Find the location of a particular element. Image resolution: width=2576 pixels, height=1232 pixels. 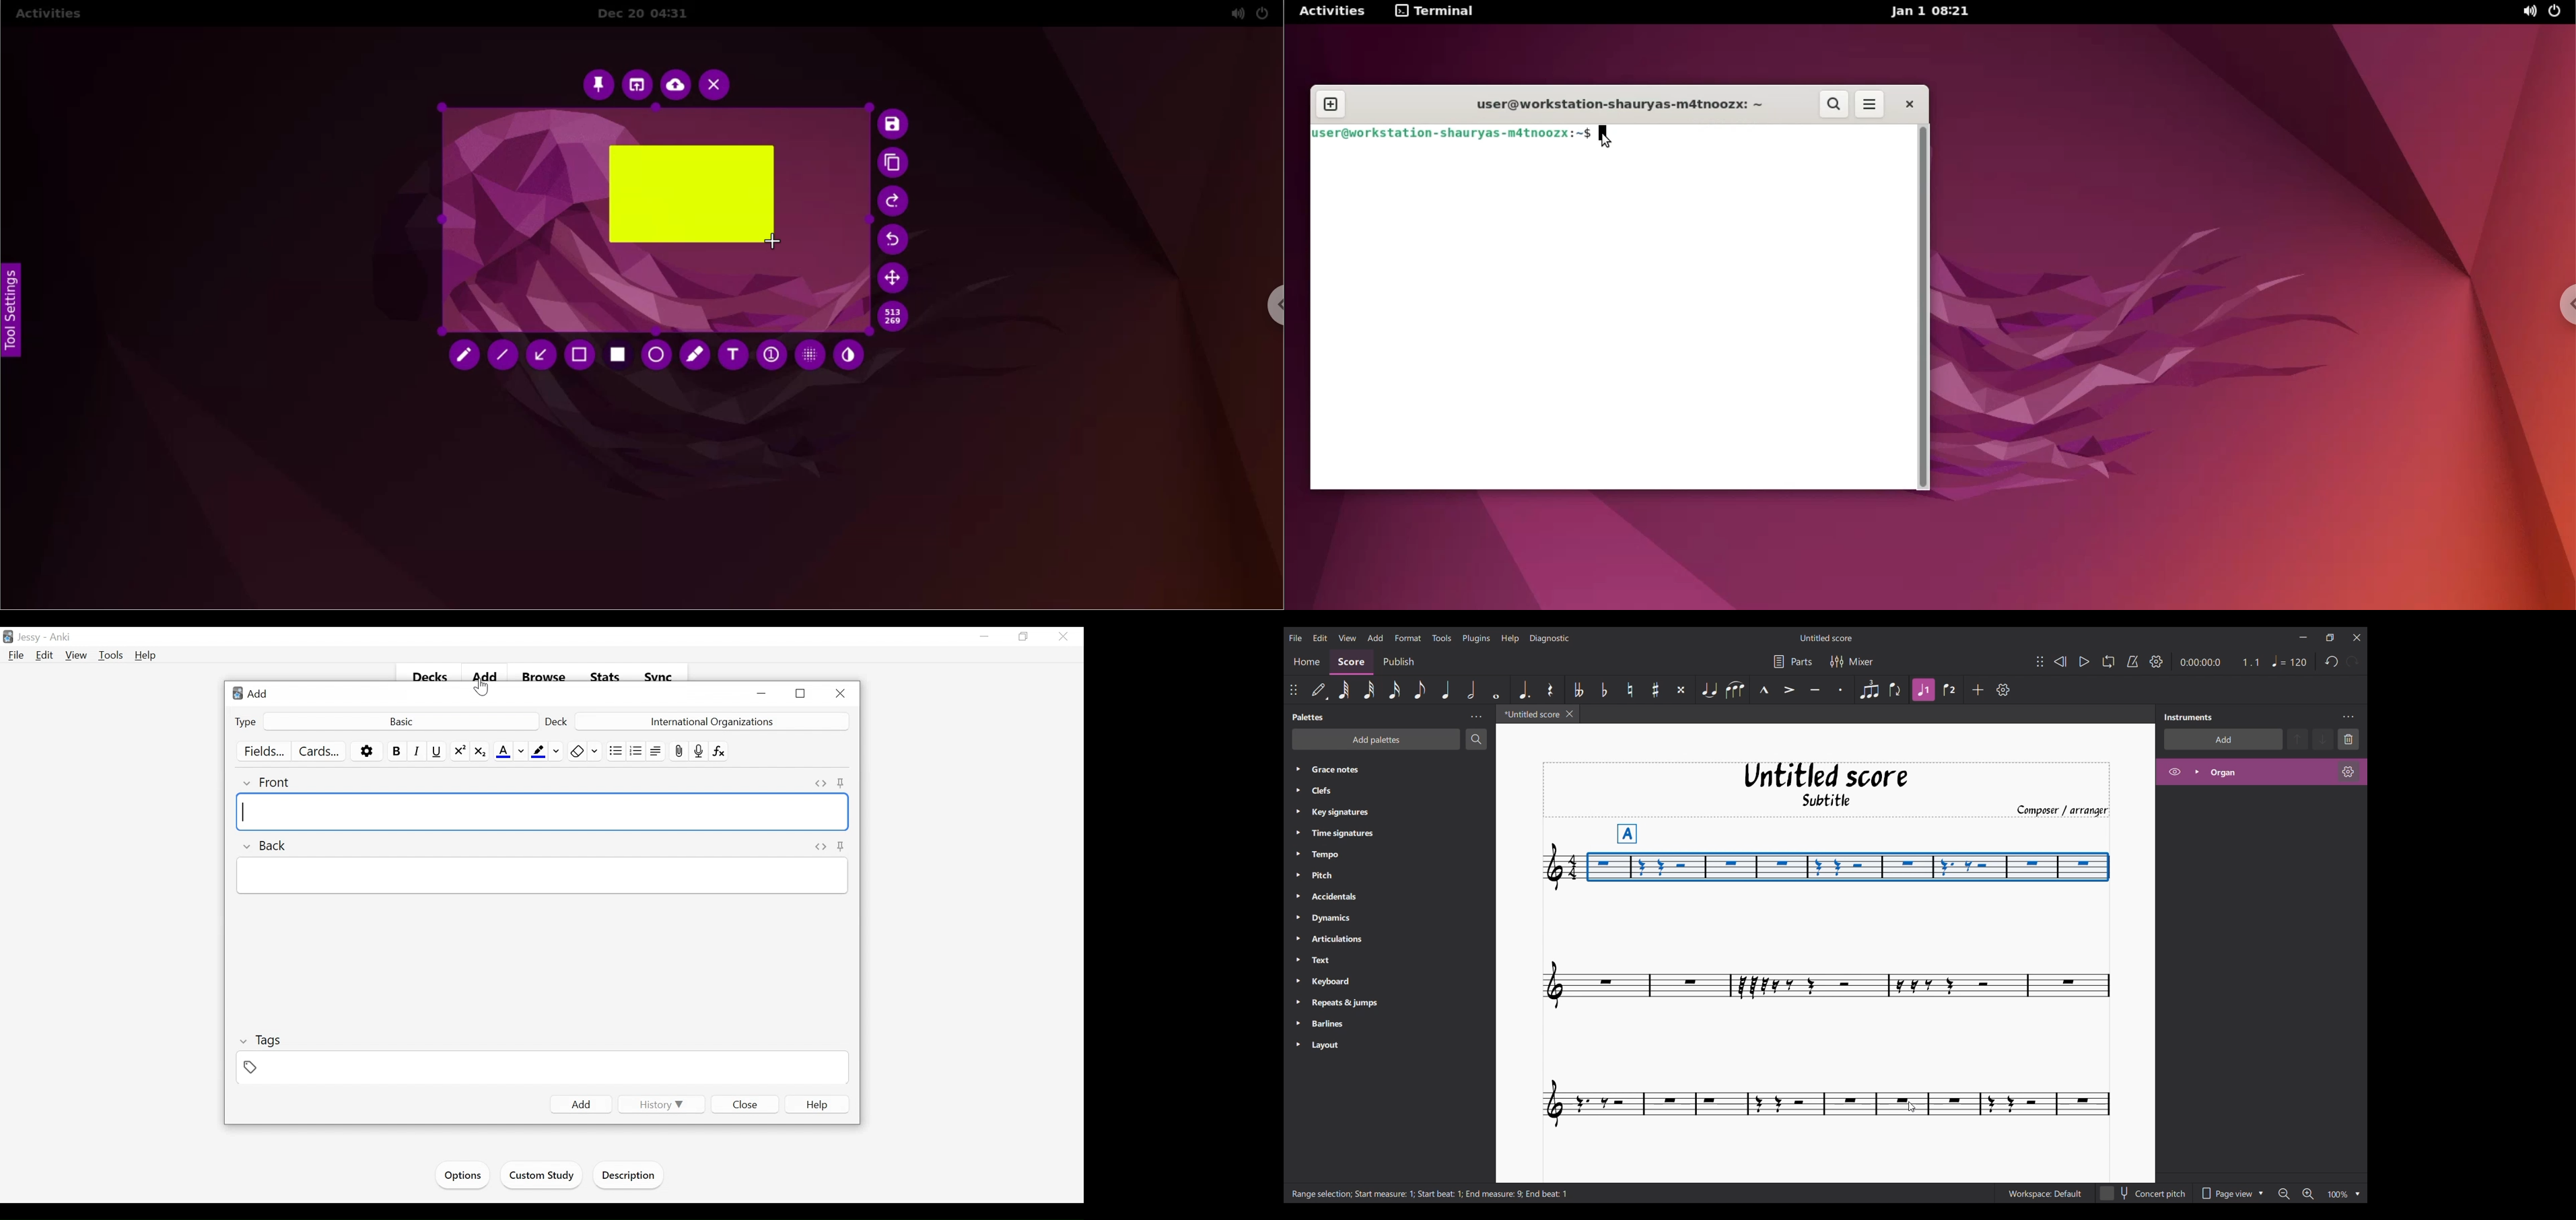

Help menu is located at coordinates (1511, 638).